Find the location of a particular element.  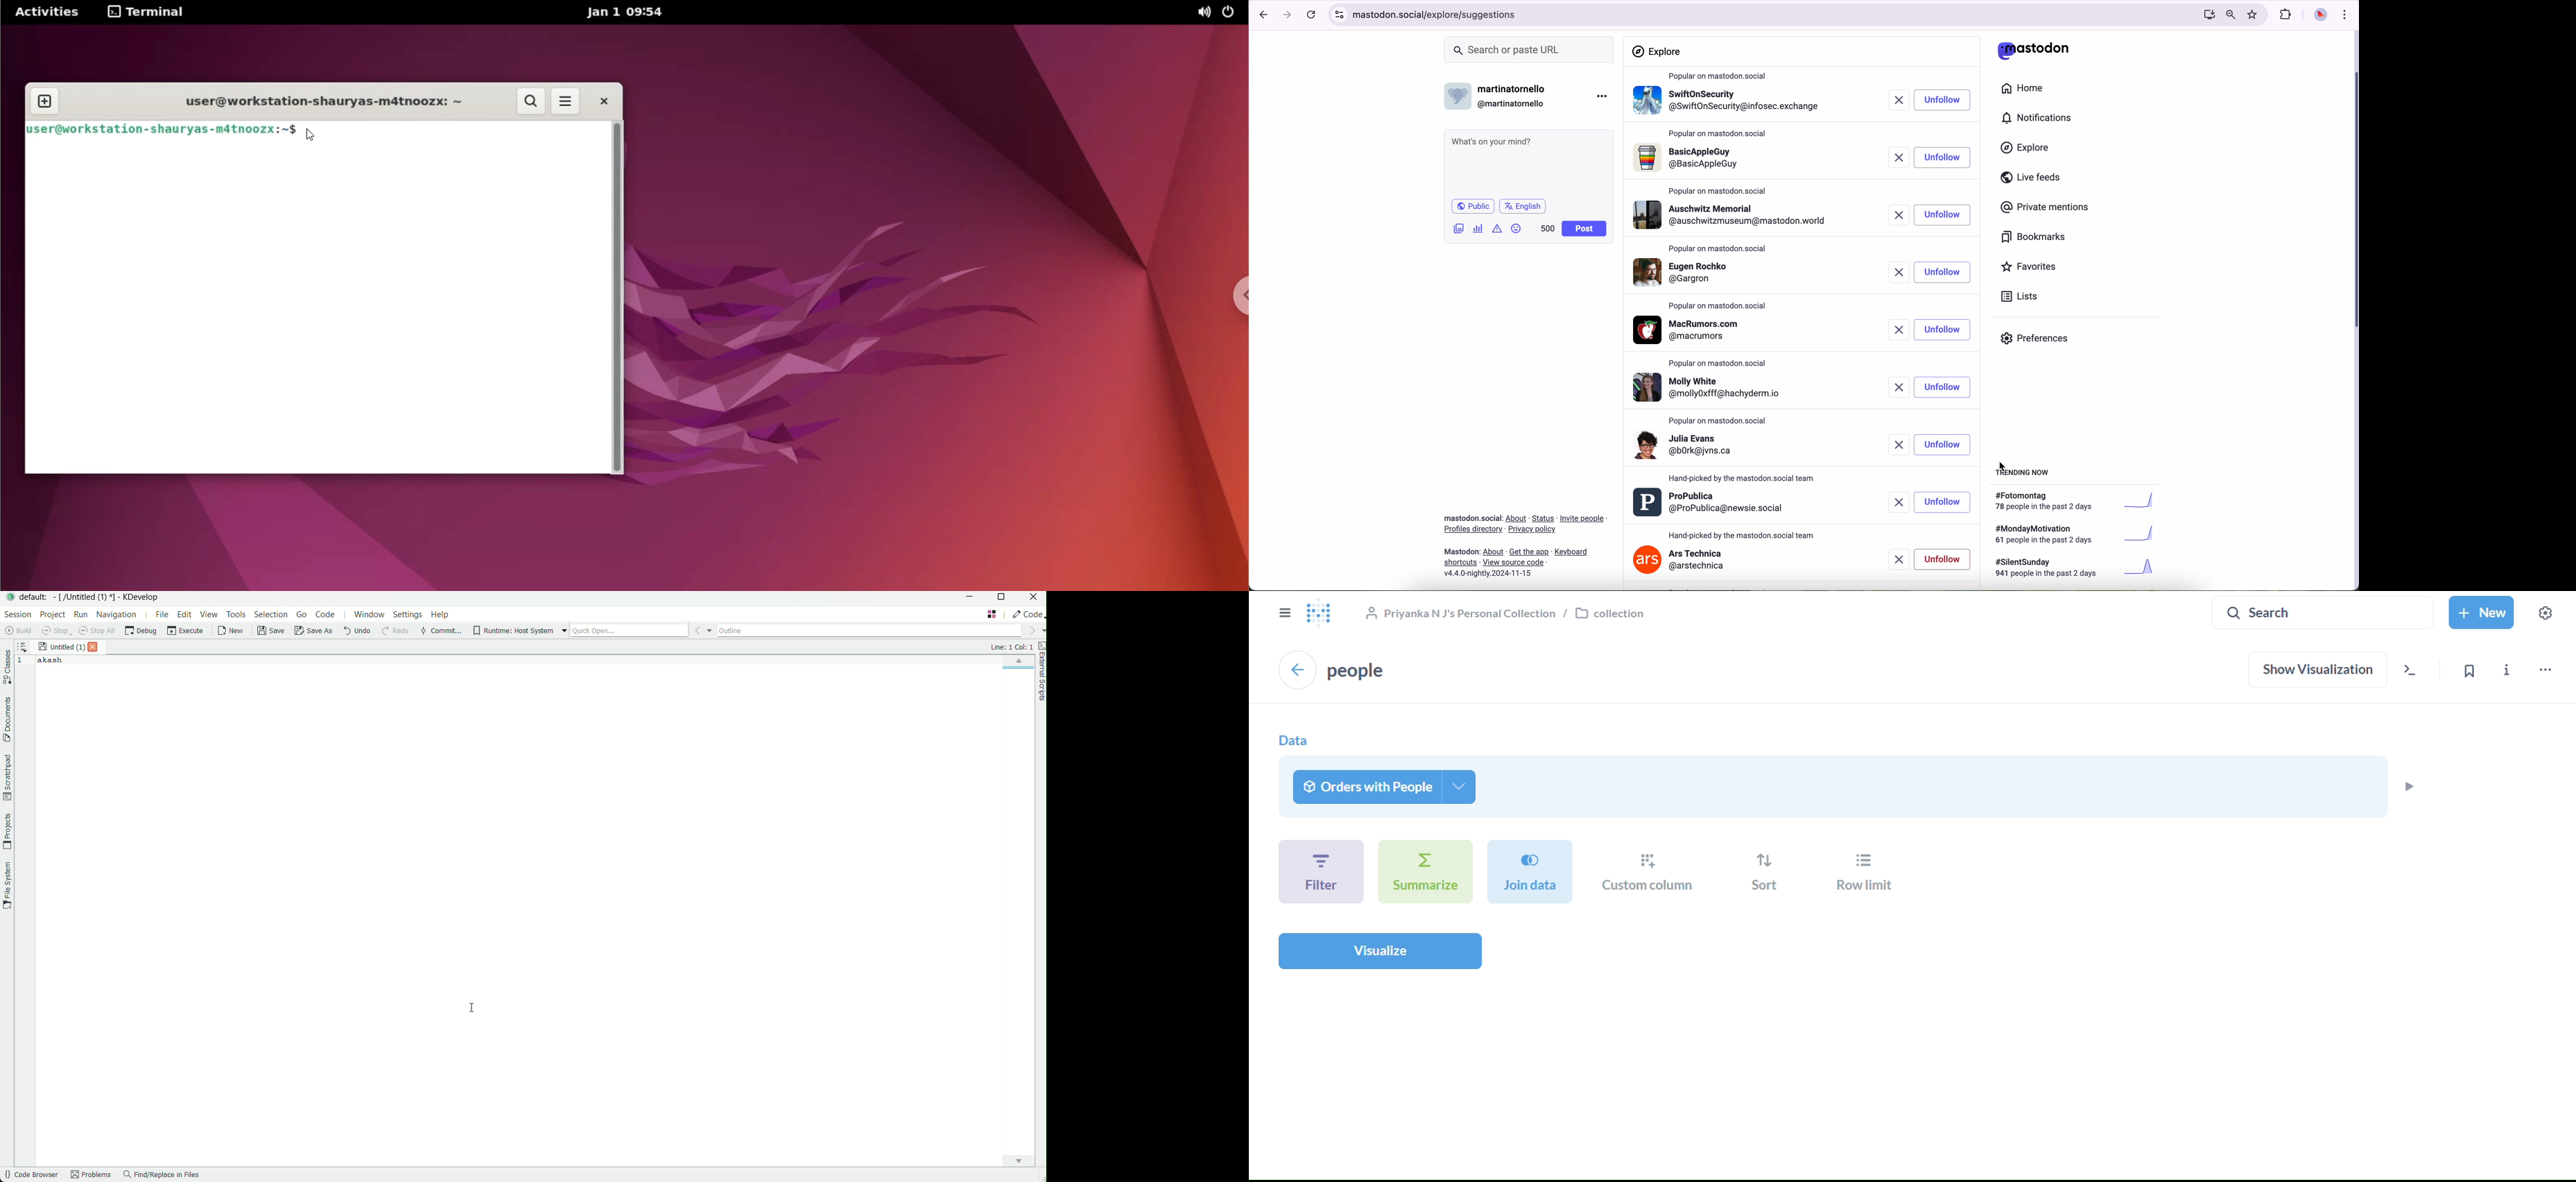

remove is located at coordinates (1895, 387).